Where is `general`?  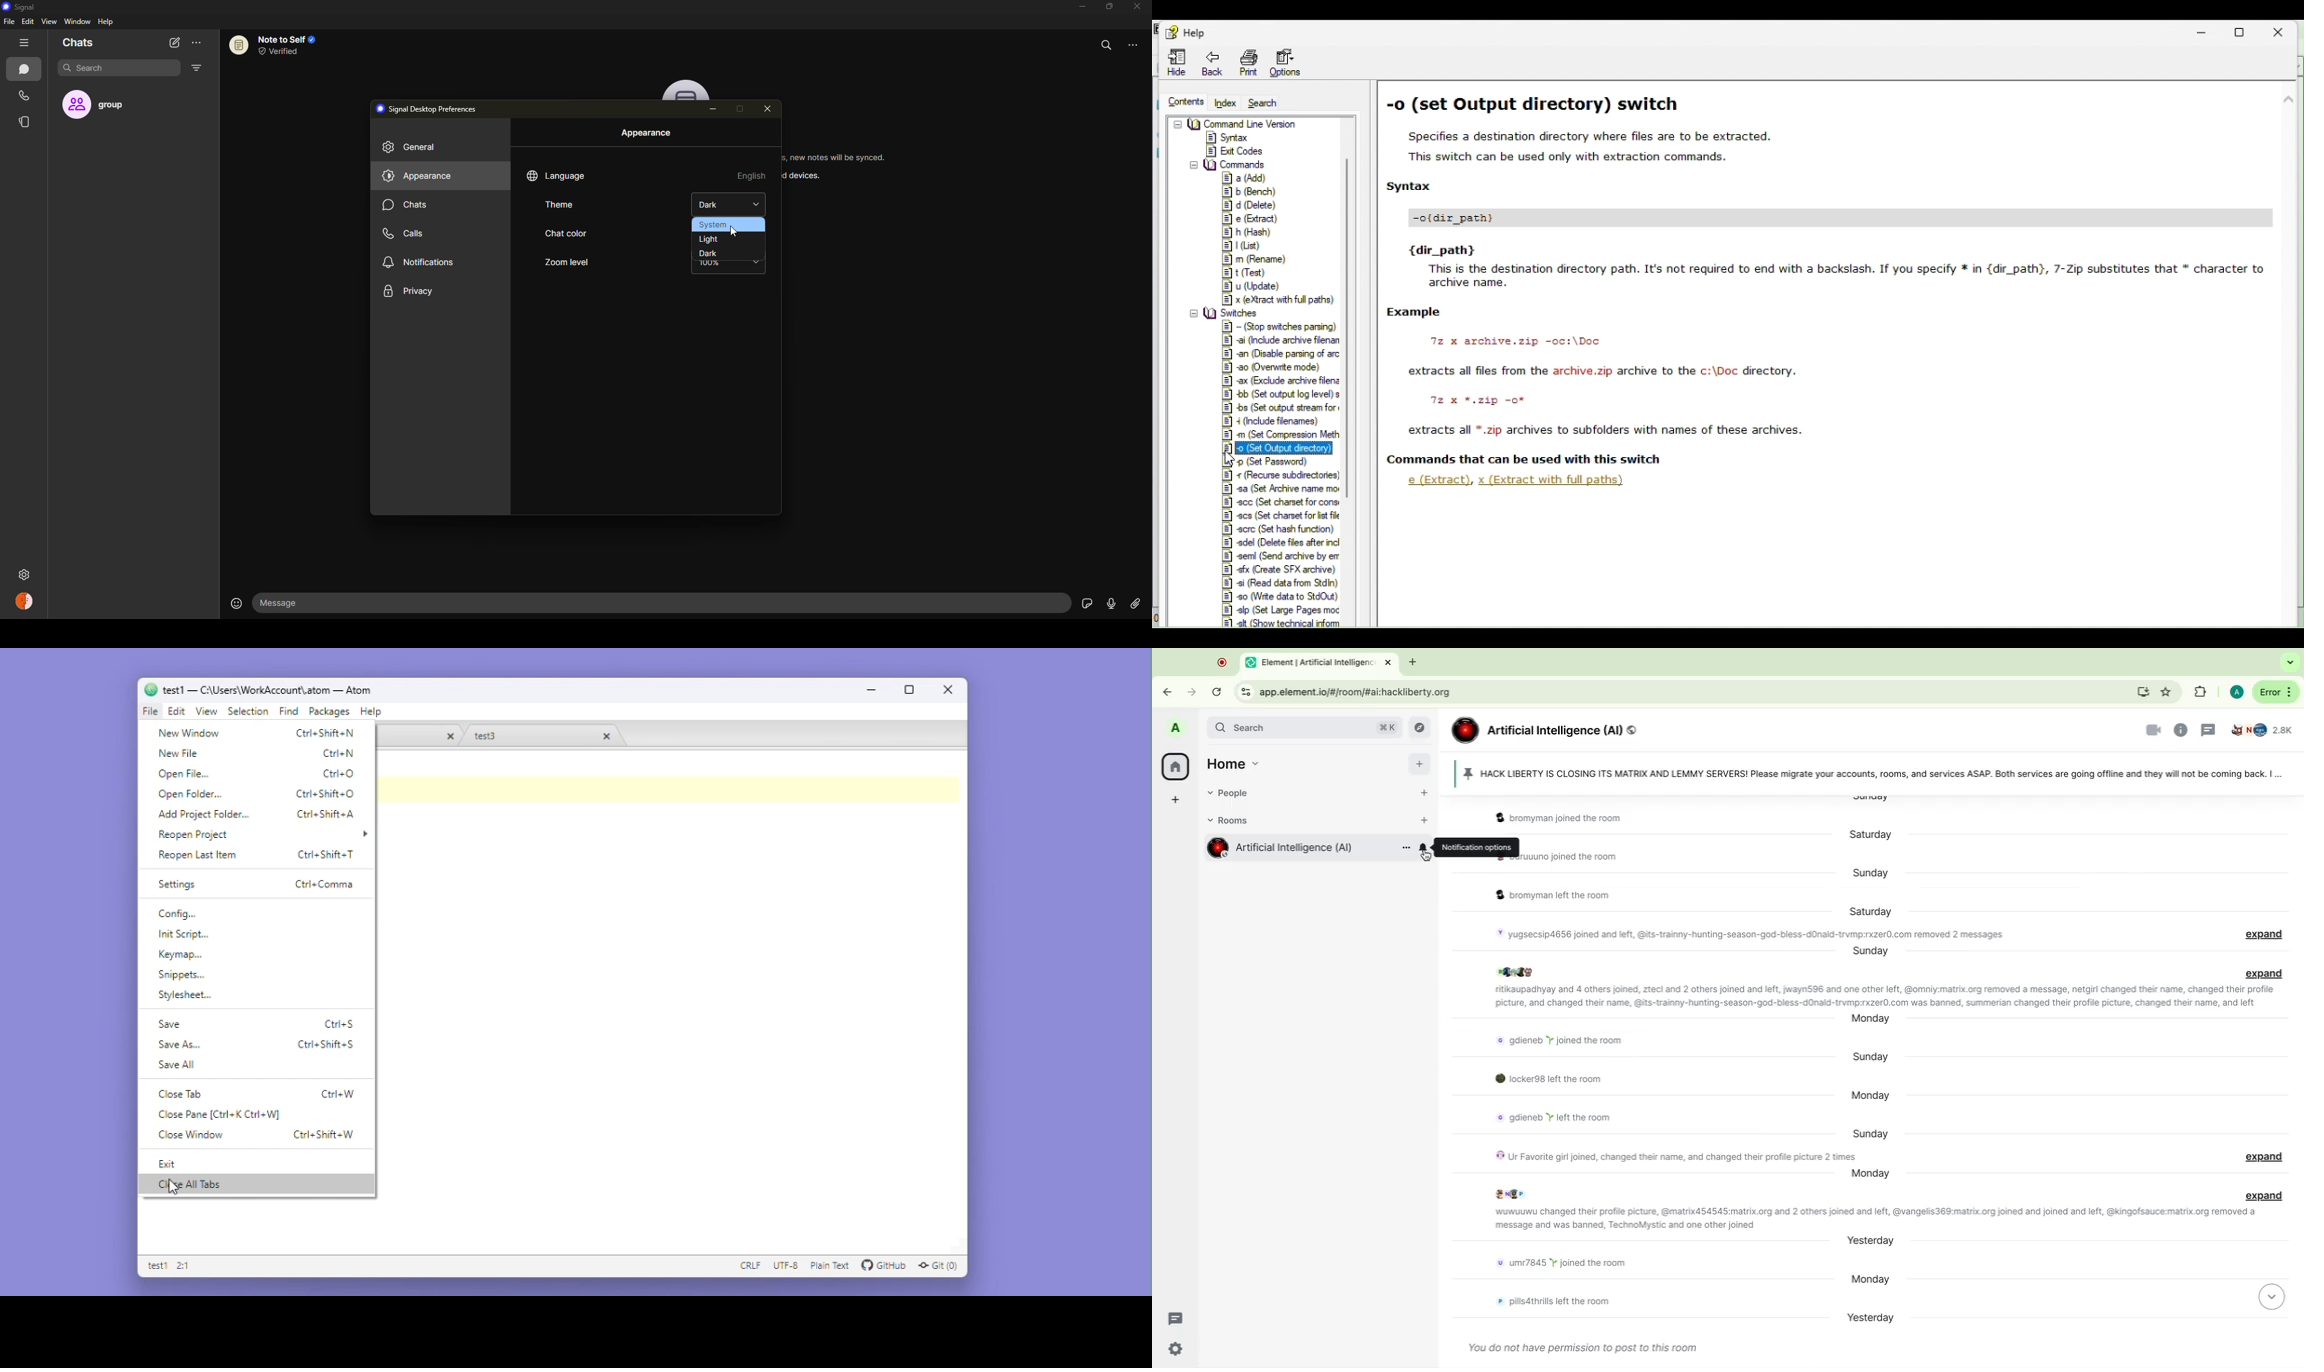
general is located at coordinates (414, 148).